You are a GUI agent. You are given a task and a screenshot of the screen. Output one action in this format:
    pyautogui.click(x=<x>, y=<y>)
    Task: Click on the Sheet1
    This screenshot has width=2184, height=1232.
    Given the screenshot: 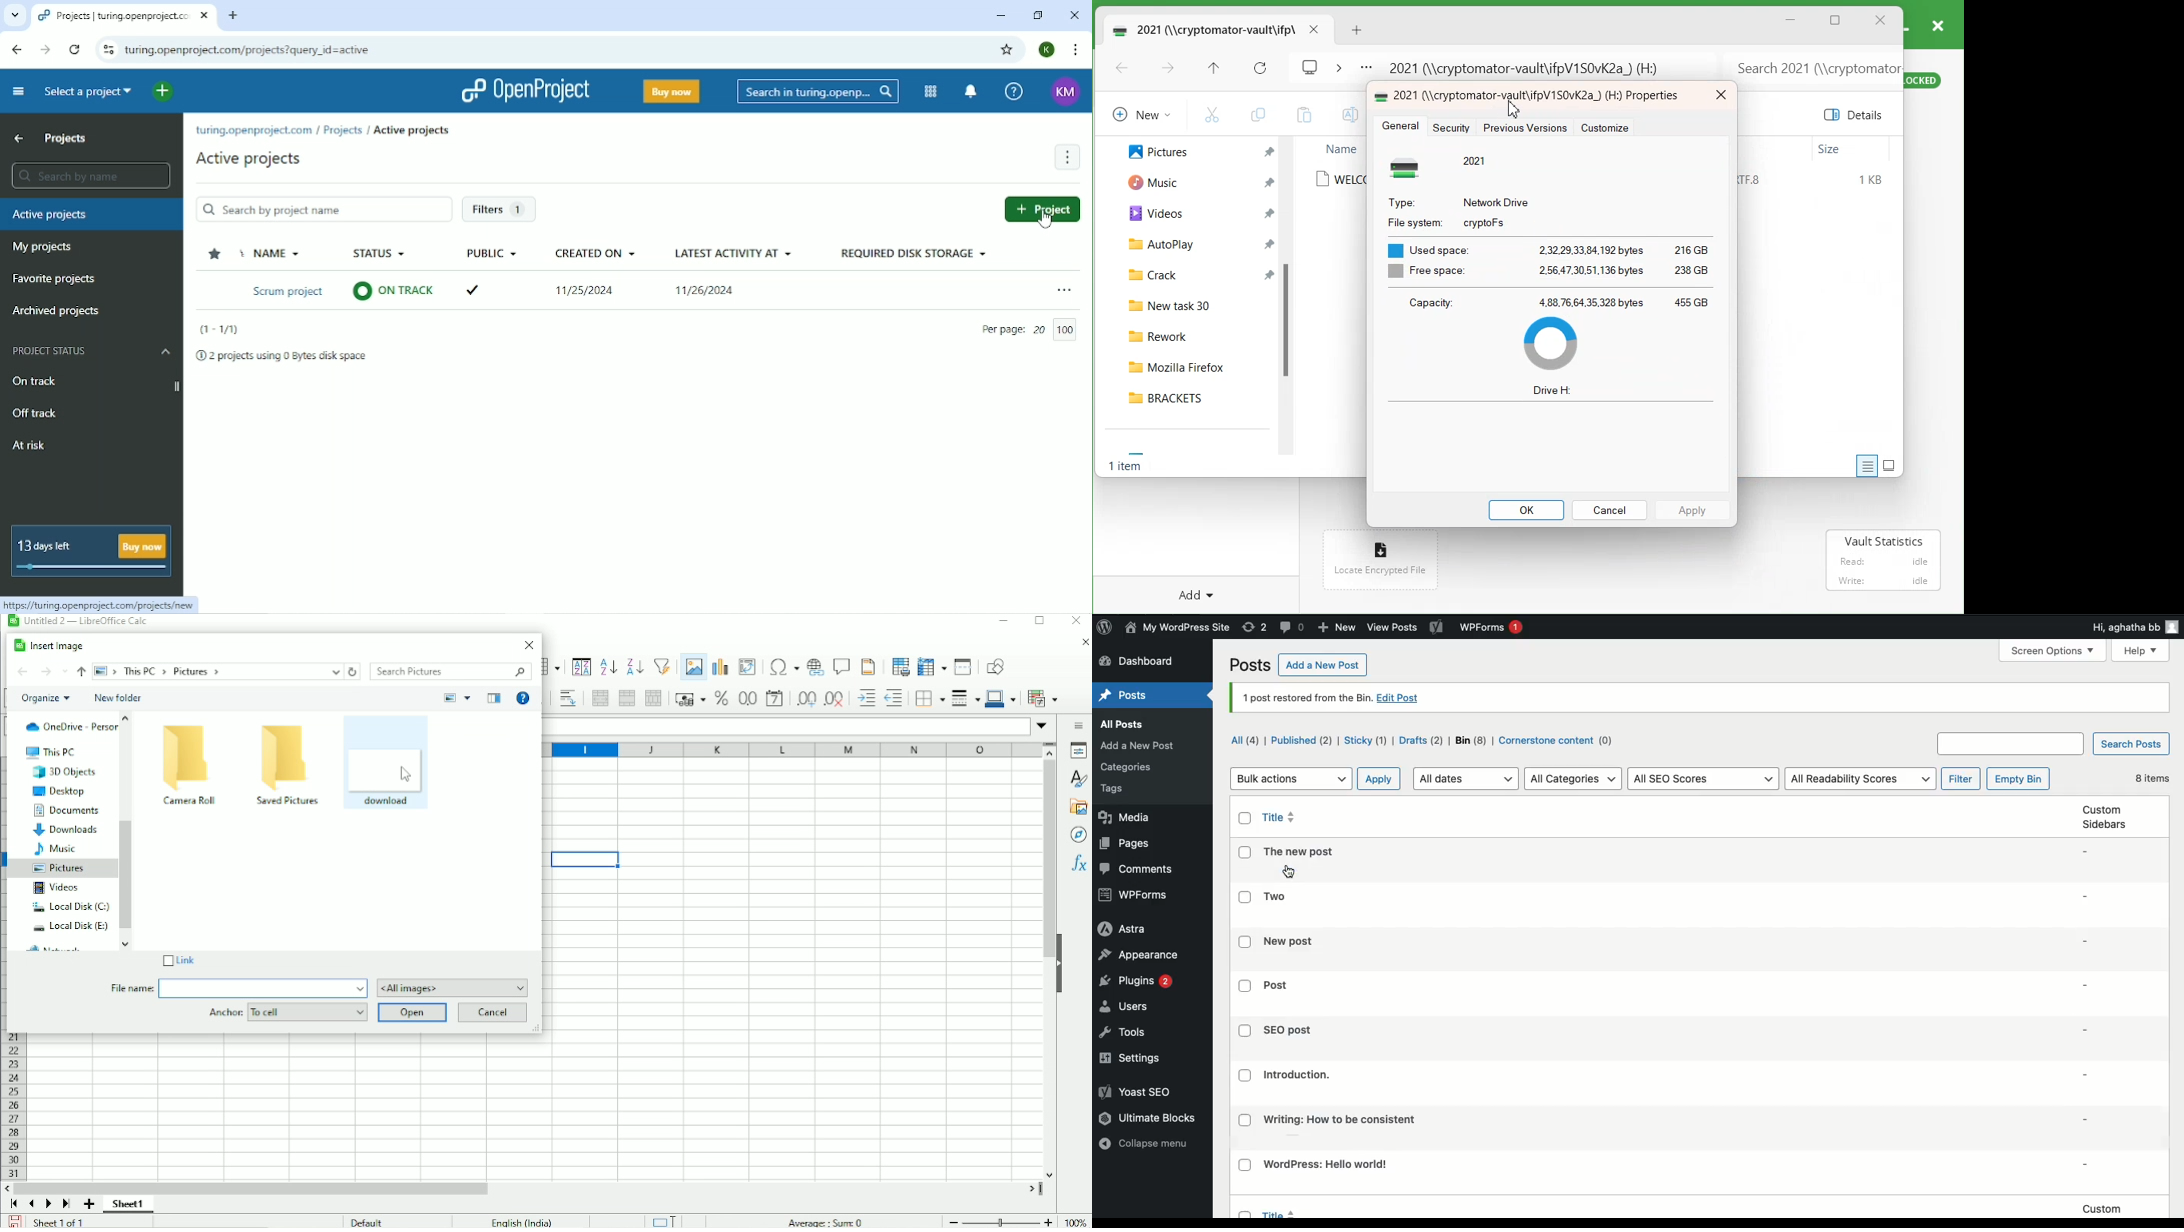 What is the action you would take?
    pyautogui.click(x=134, y=1204)
    